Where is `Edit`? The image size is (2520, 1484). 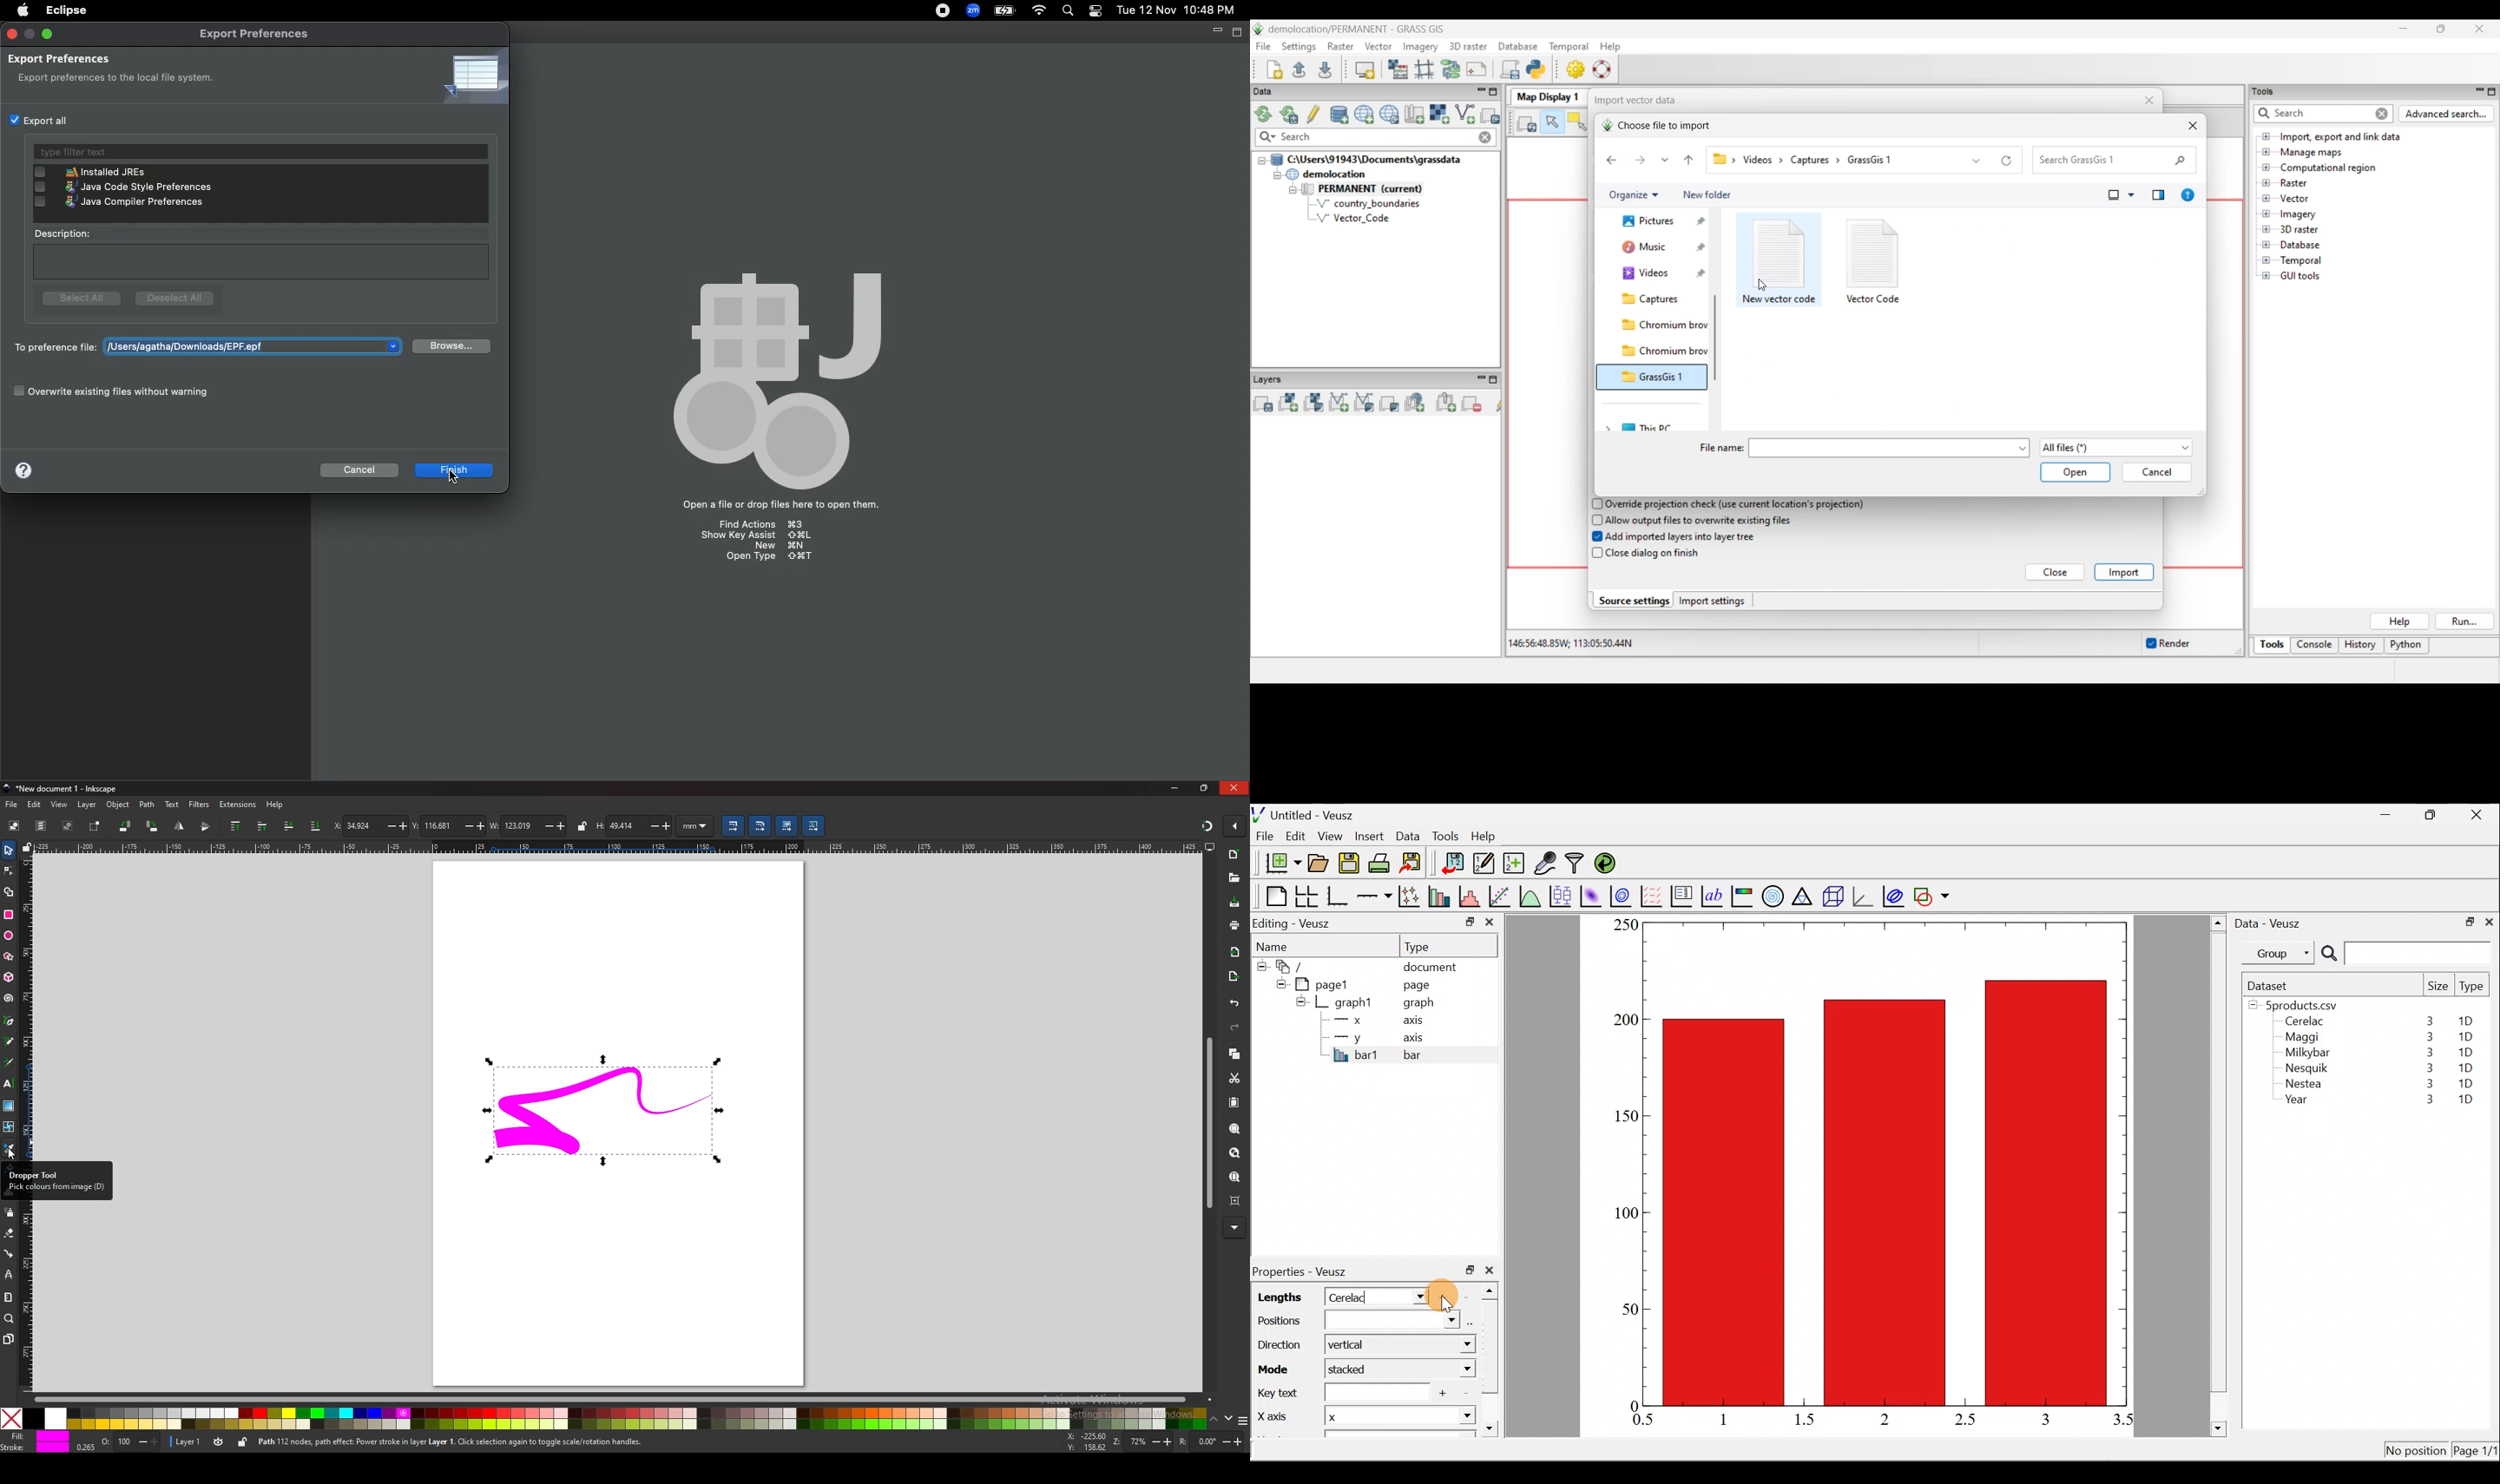
Edit is located at coordinates (1296, 835).